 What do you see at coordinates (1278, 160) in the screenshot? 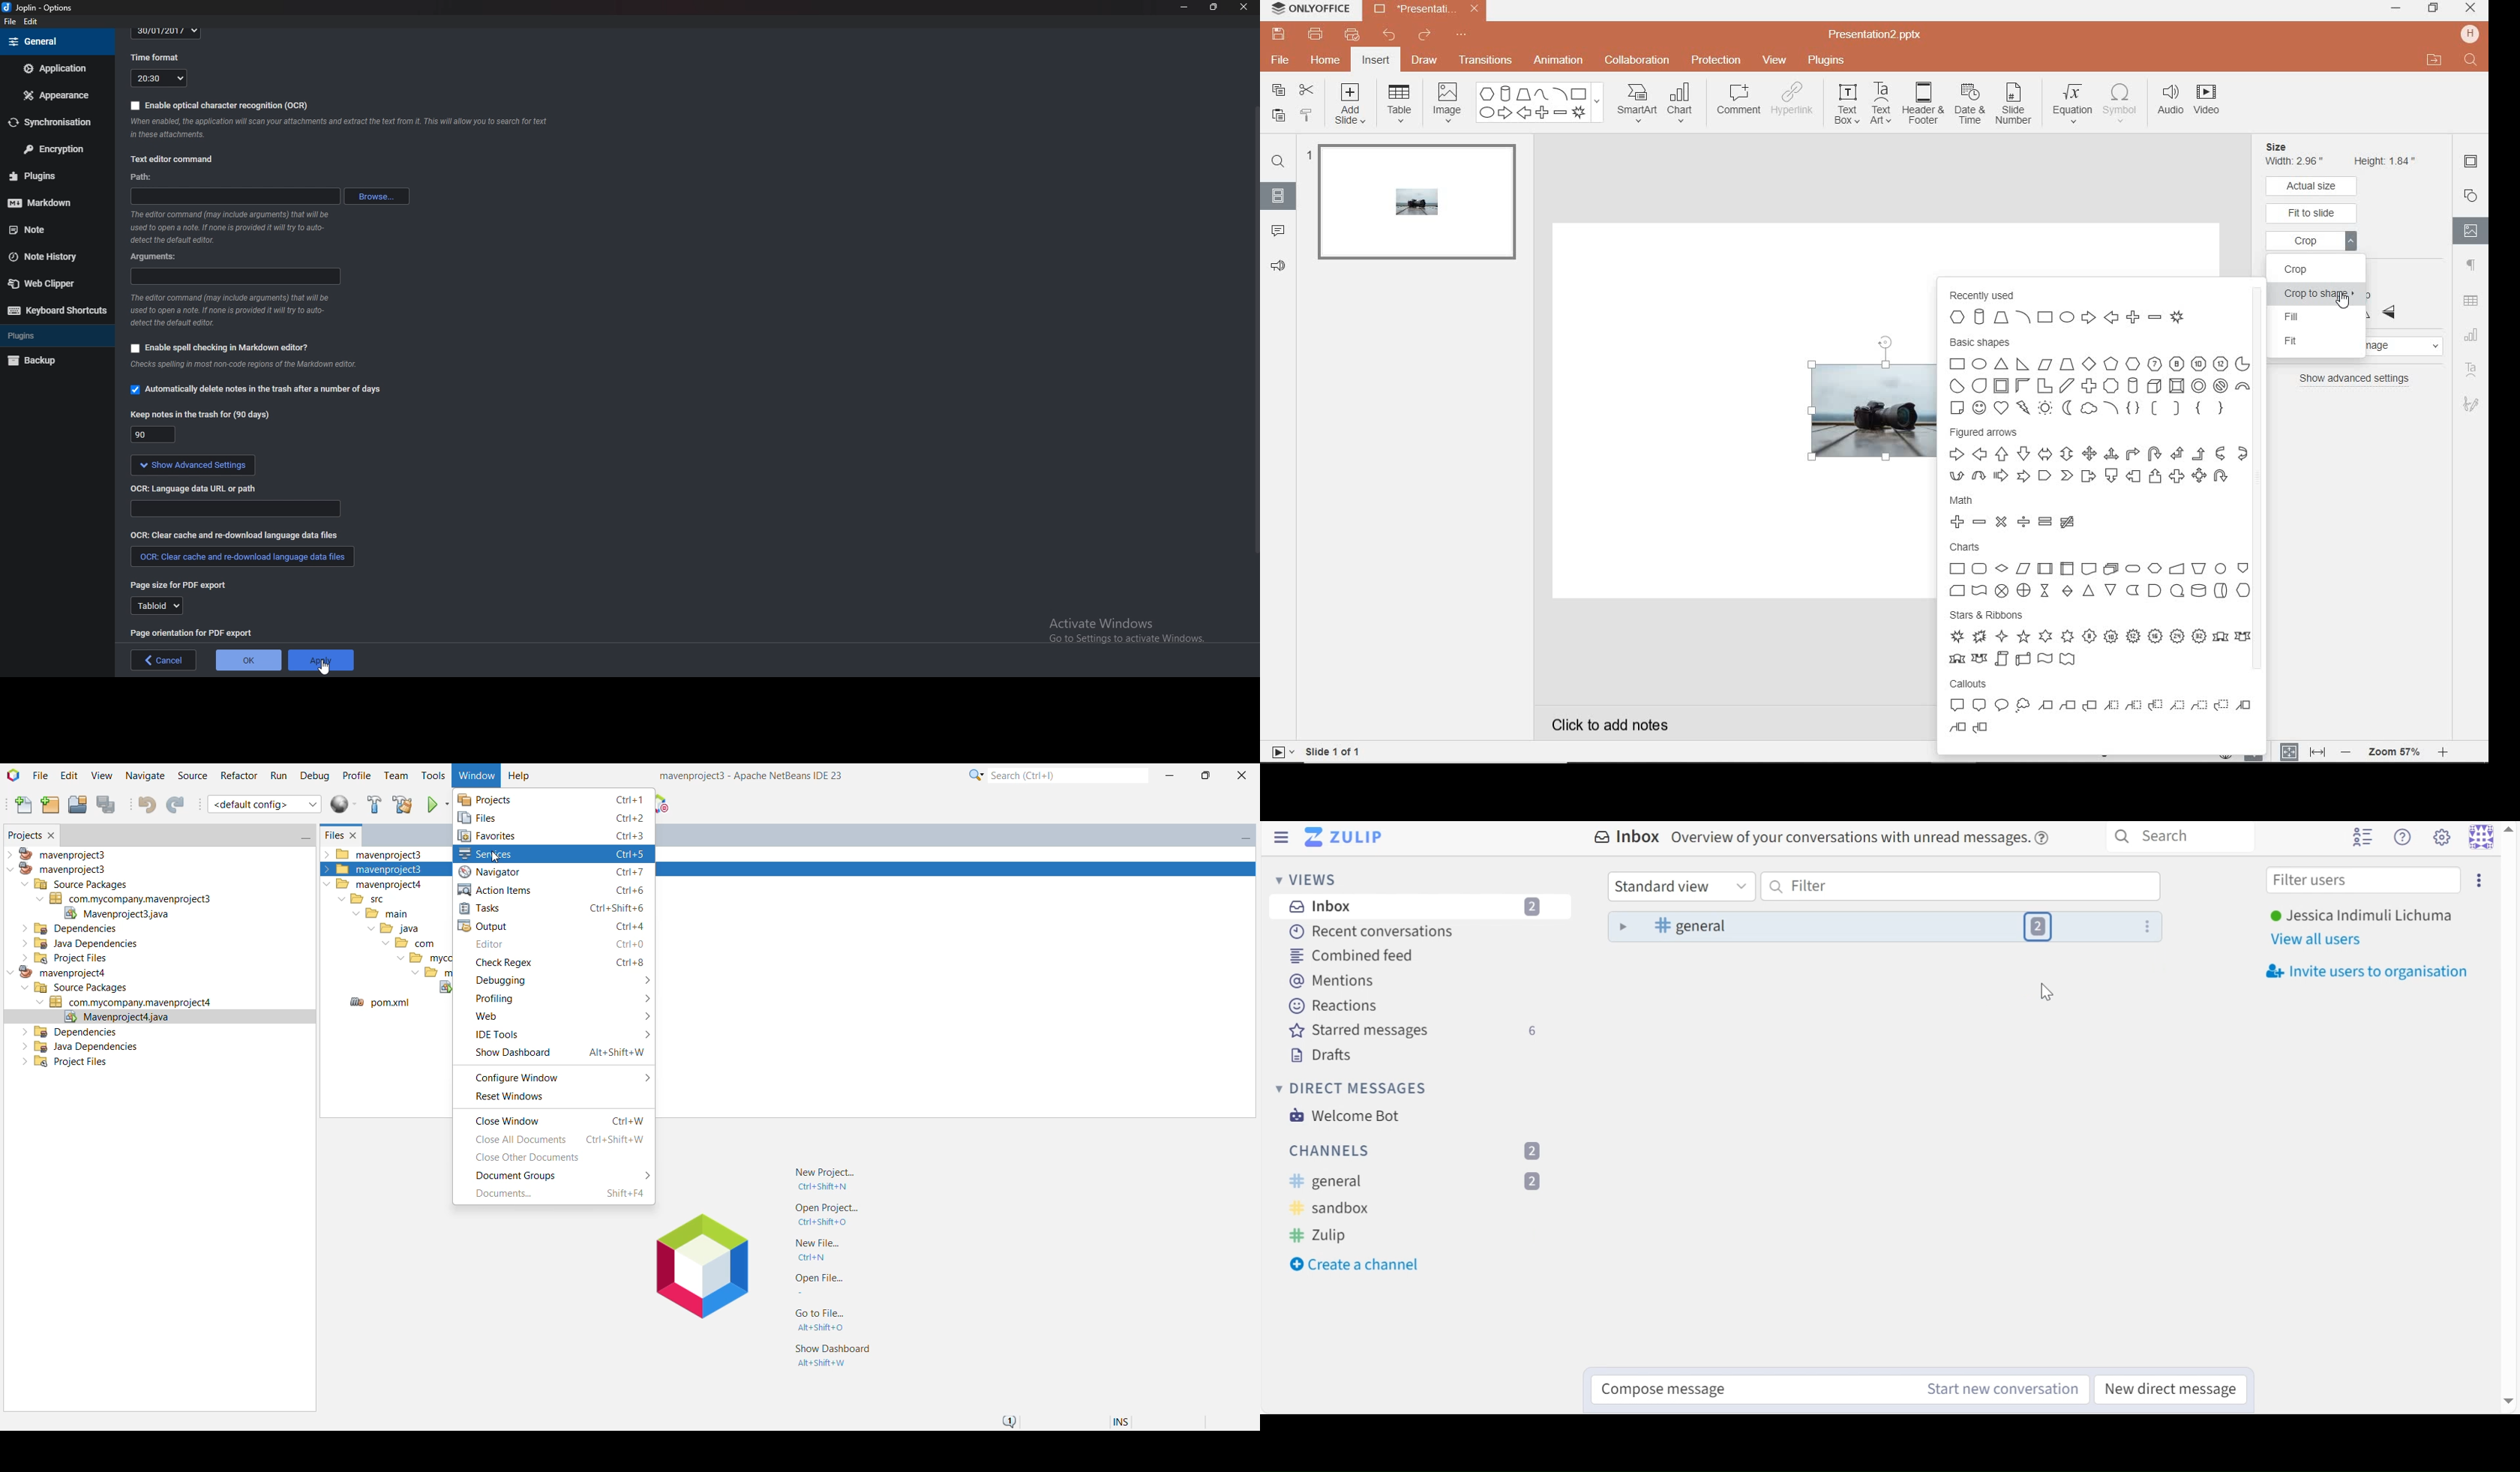
I see `find` at bounding box center [1278, 160].